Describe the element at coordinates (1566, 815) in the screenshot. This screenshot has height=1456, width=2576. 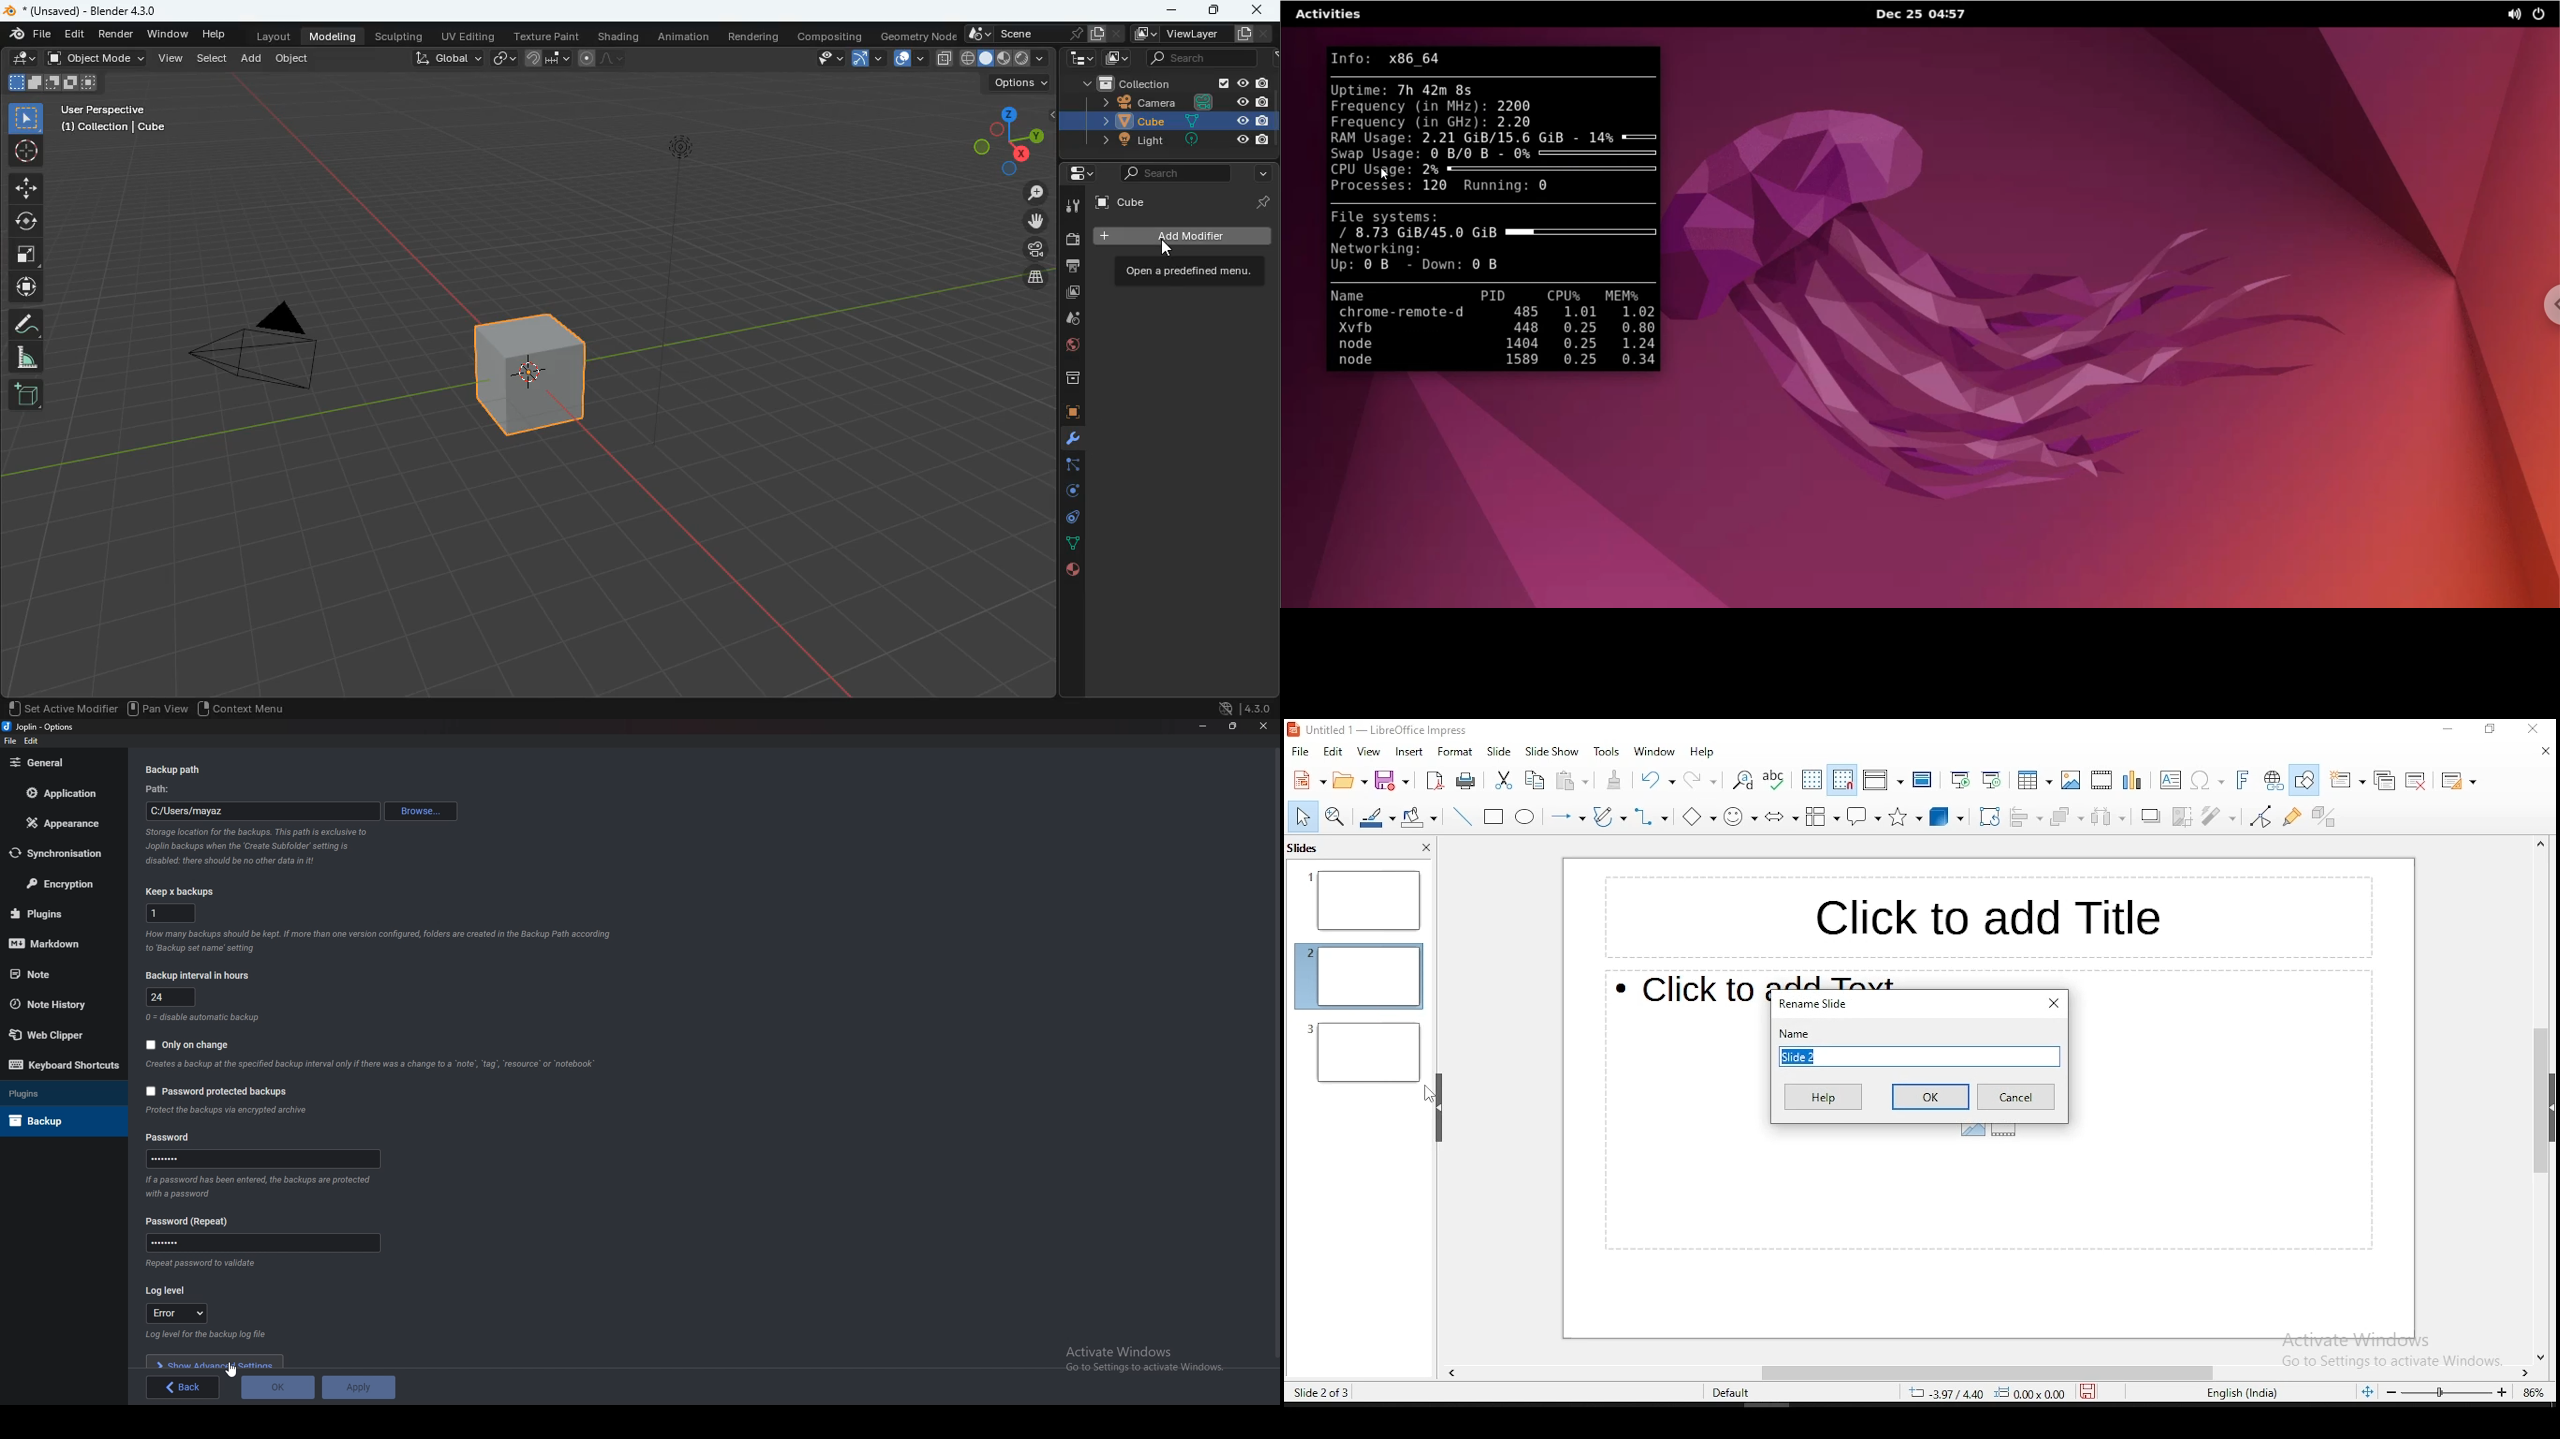
I see `lines and arrows` at that location.